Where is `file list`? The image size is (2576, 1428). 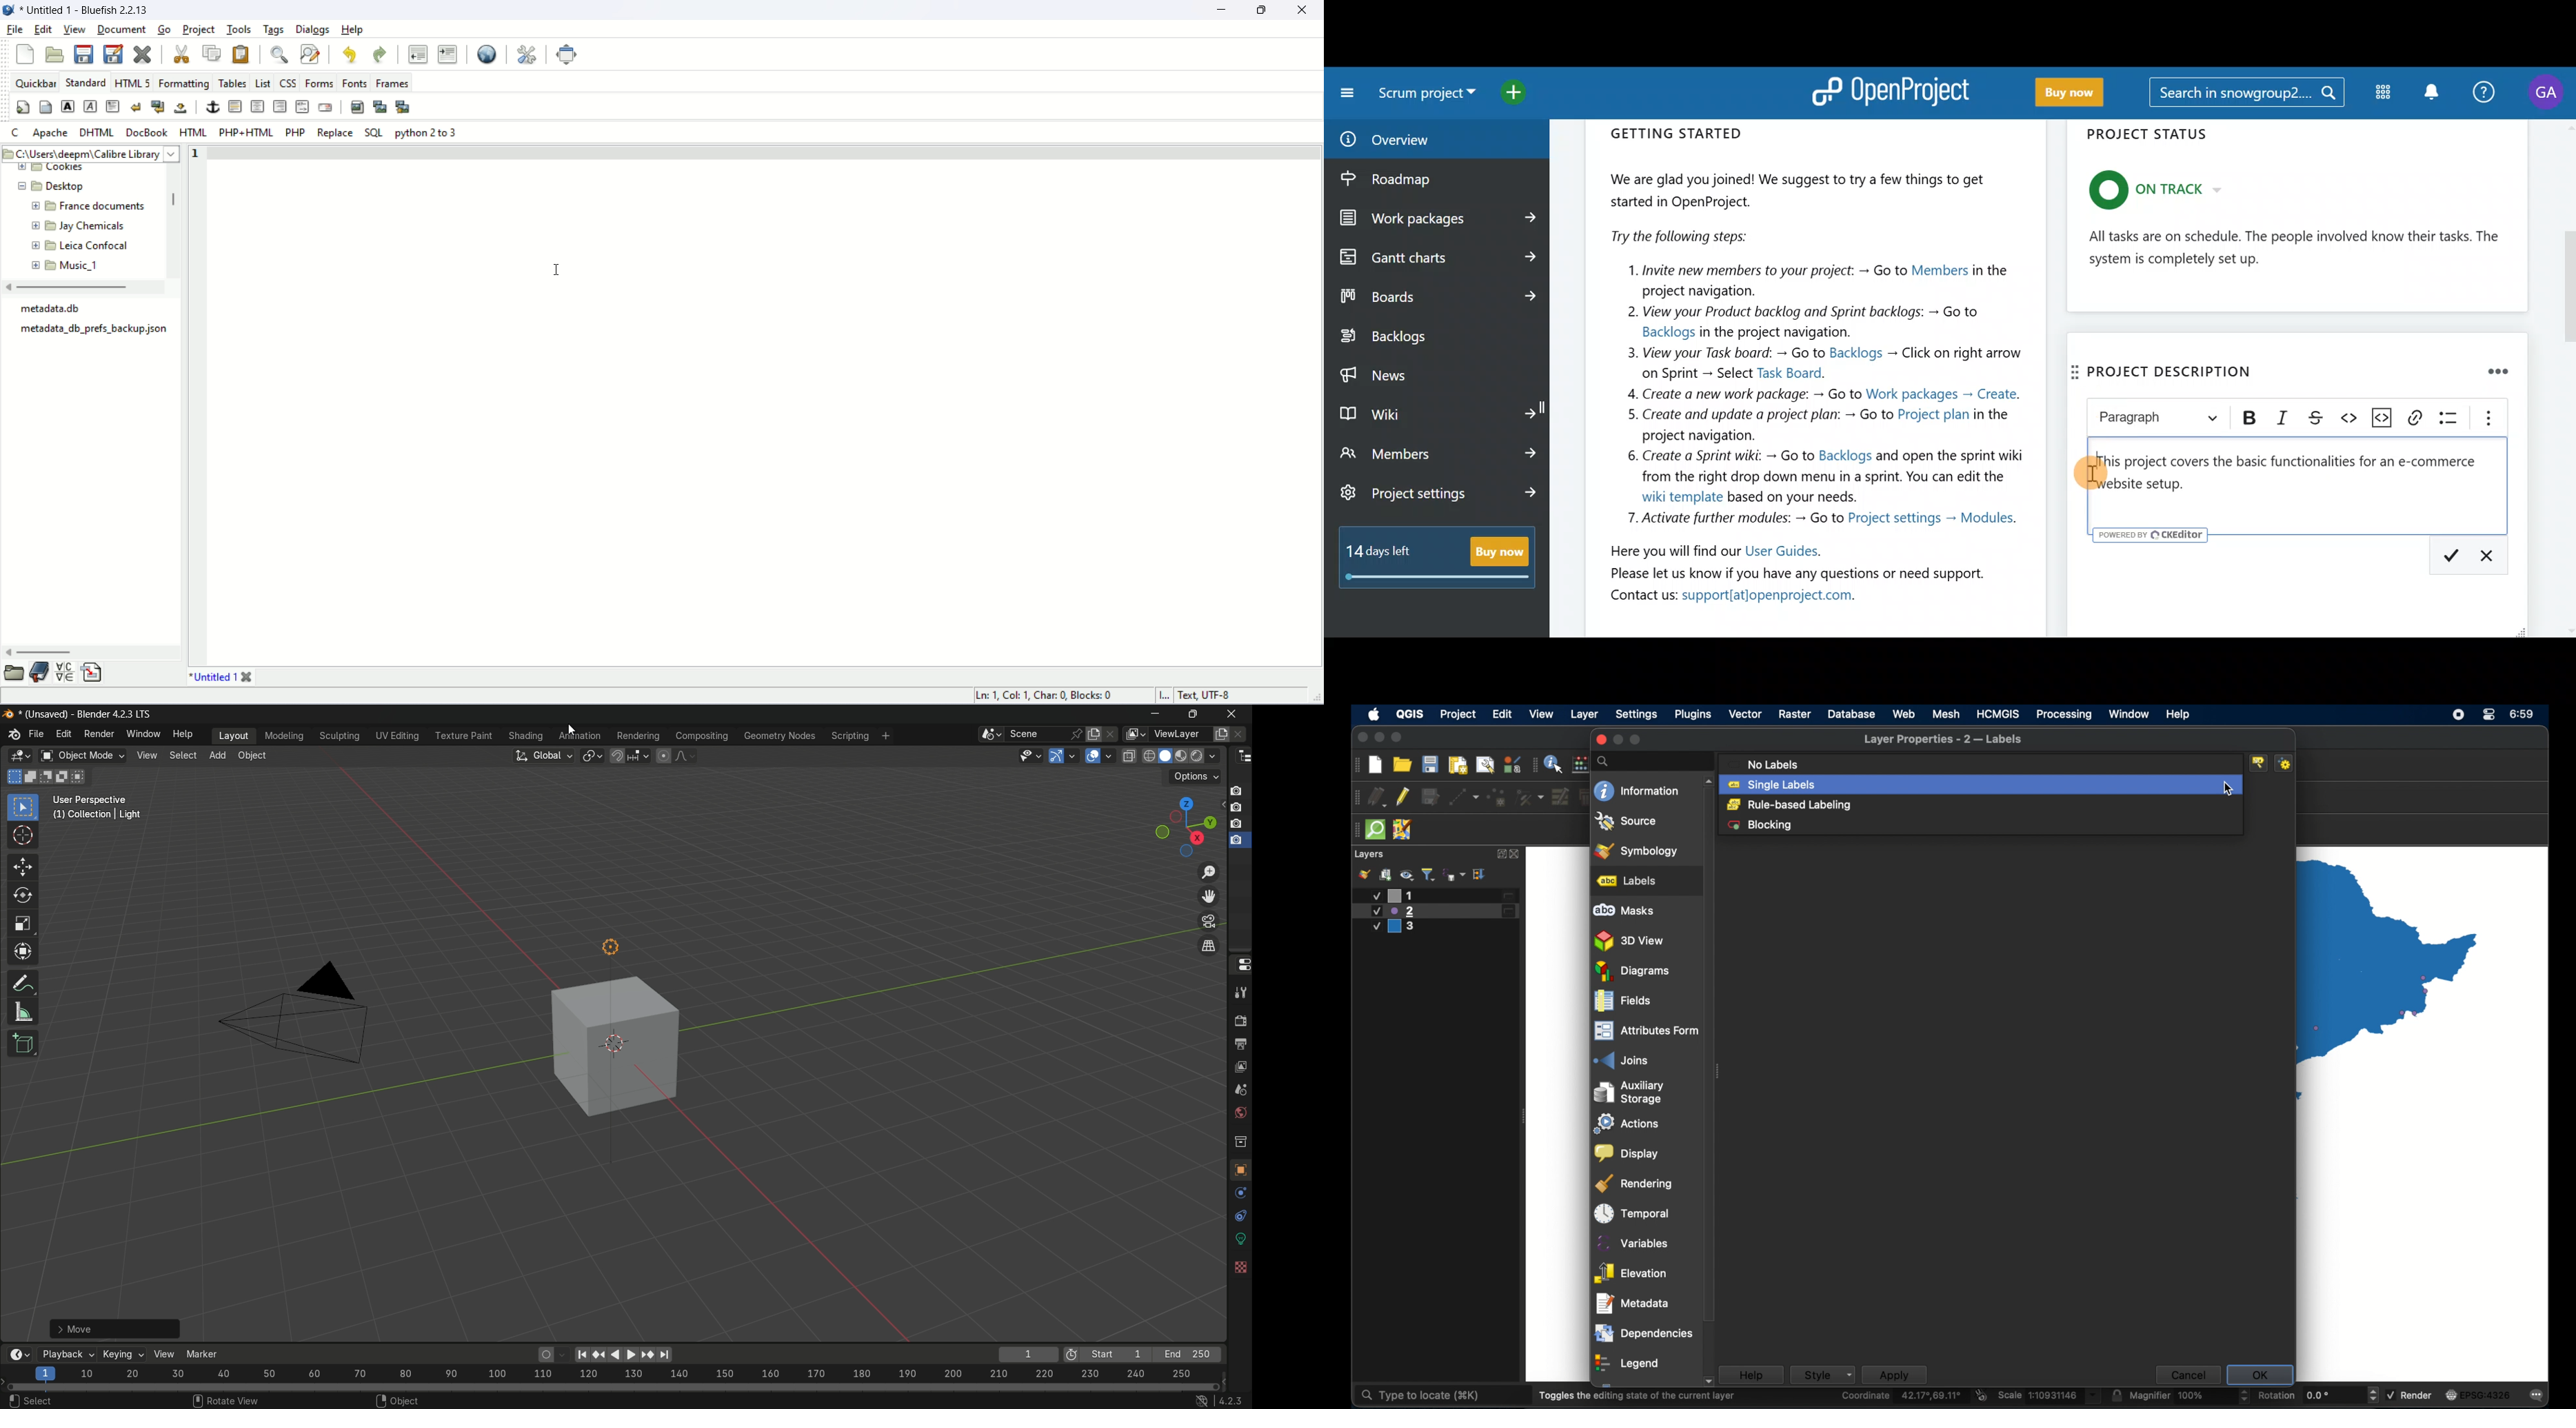
file list is located at coordinates (94, 325).